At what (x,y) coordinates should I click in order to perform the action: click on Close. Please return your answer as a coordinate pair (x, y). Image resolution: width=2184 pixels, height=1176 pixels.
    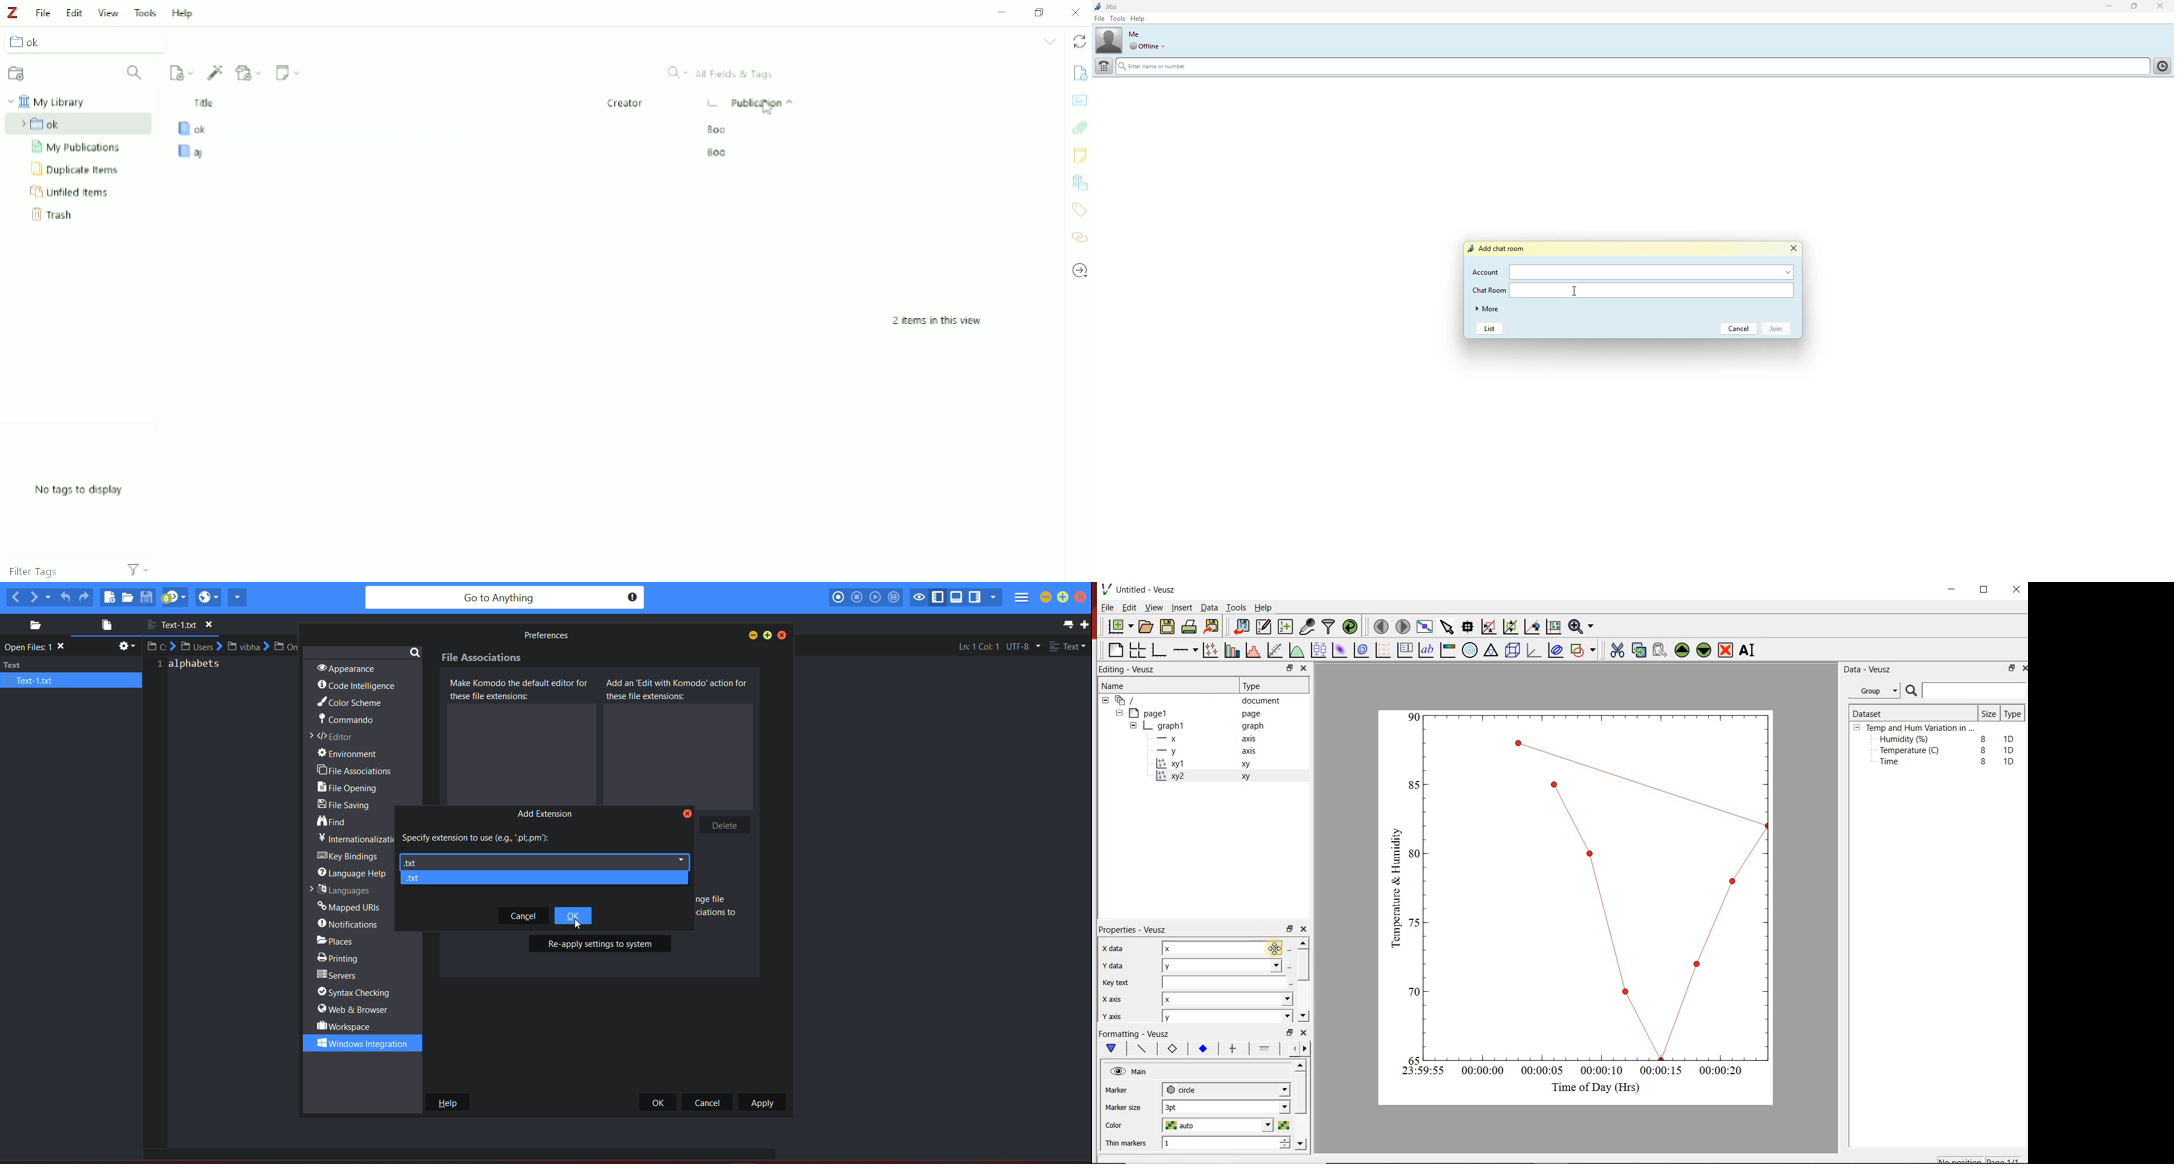
    Looking at the image, I should click on (1076, 14).